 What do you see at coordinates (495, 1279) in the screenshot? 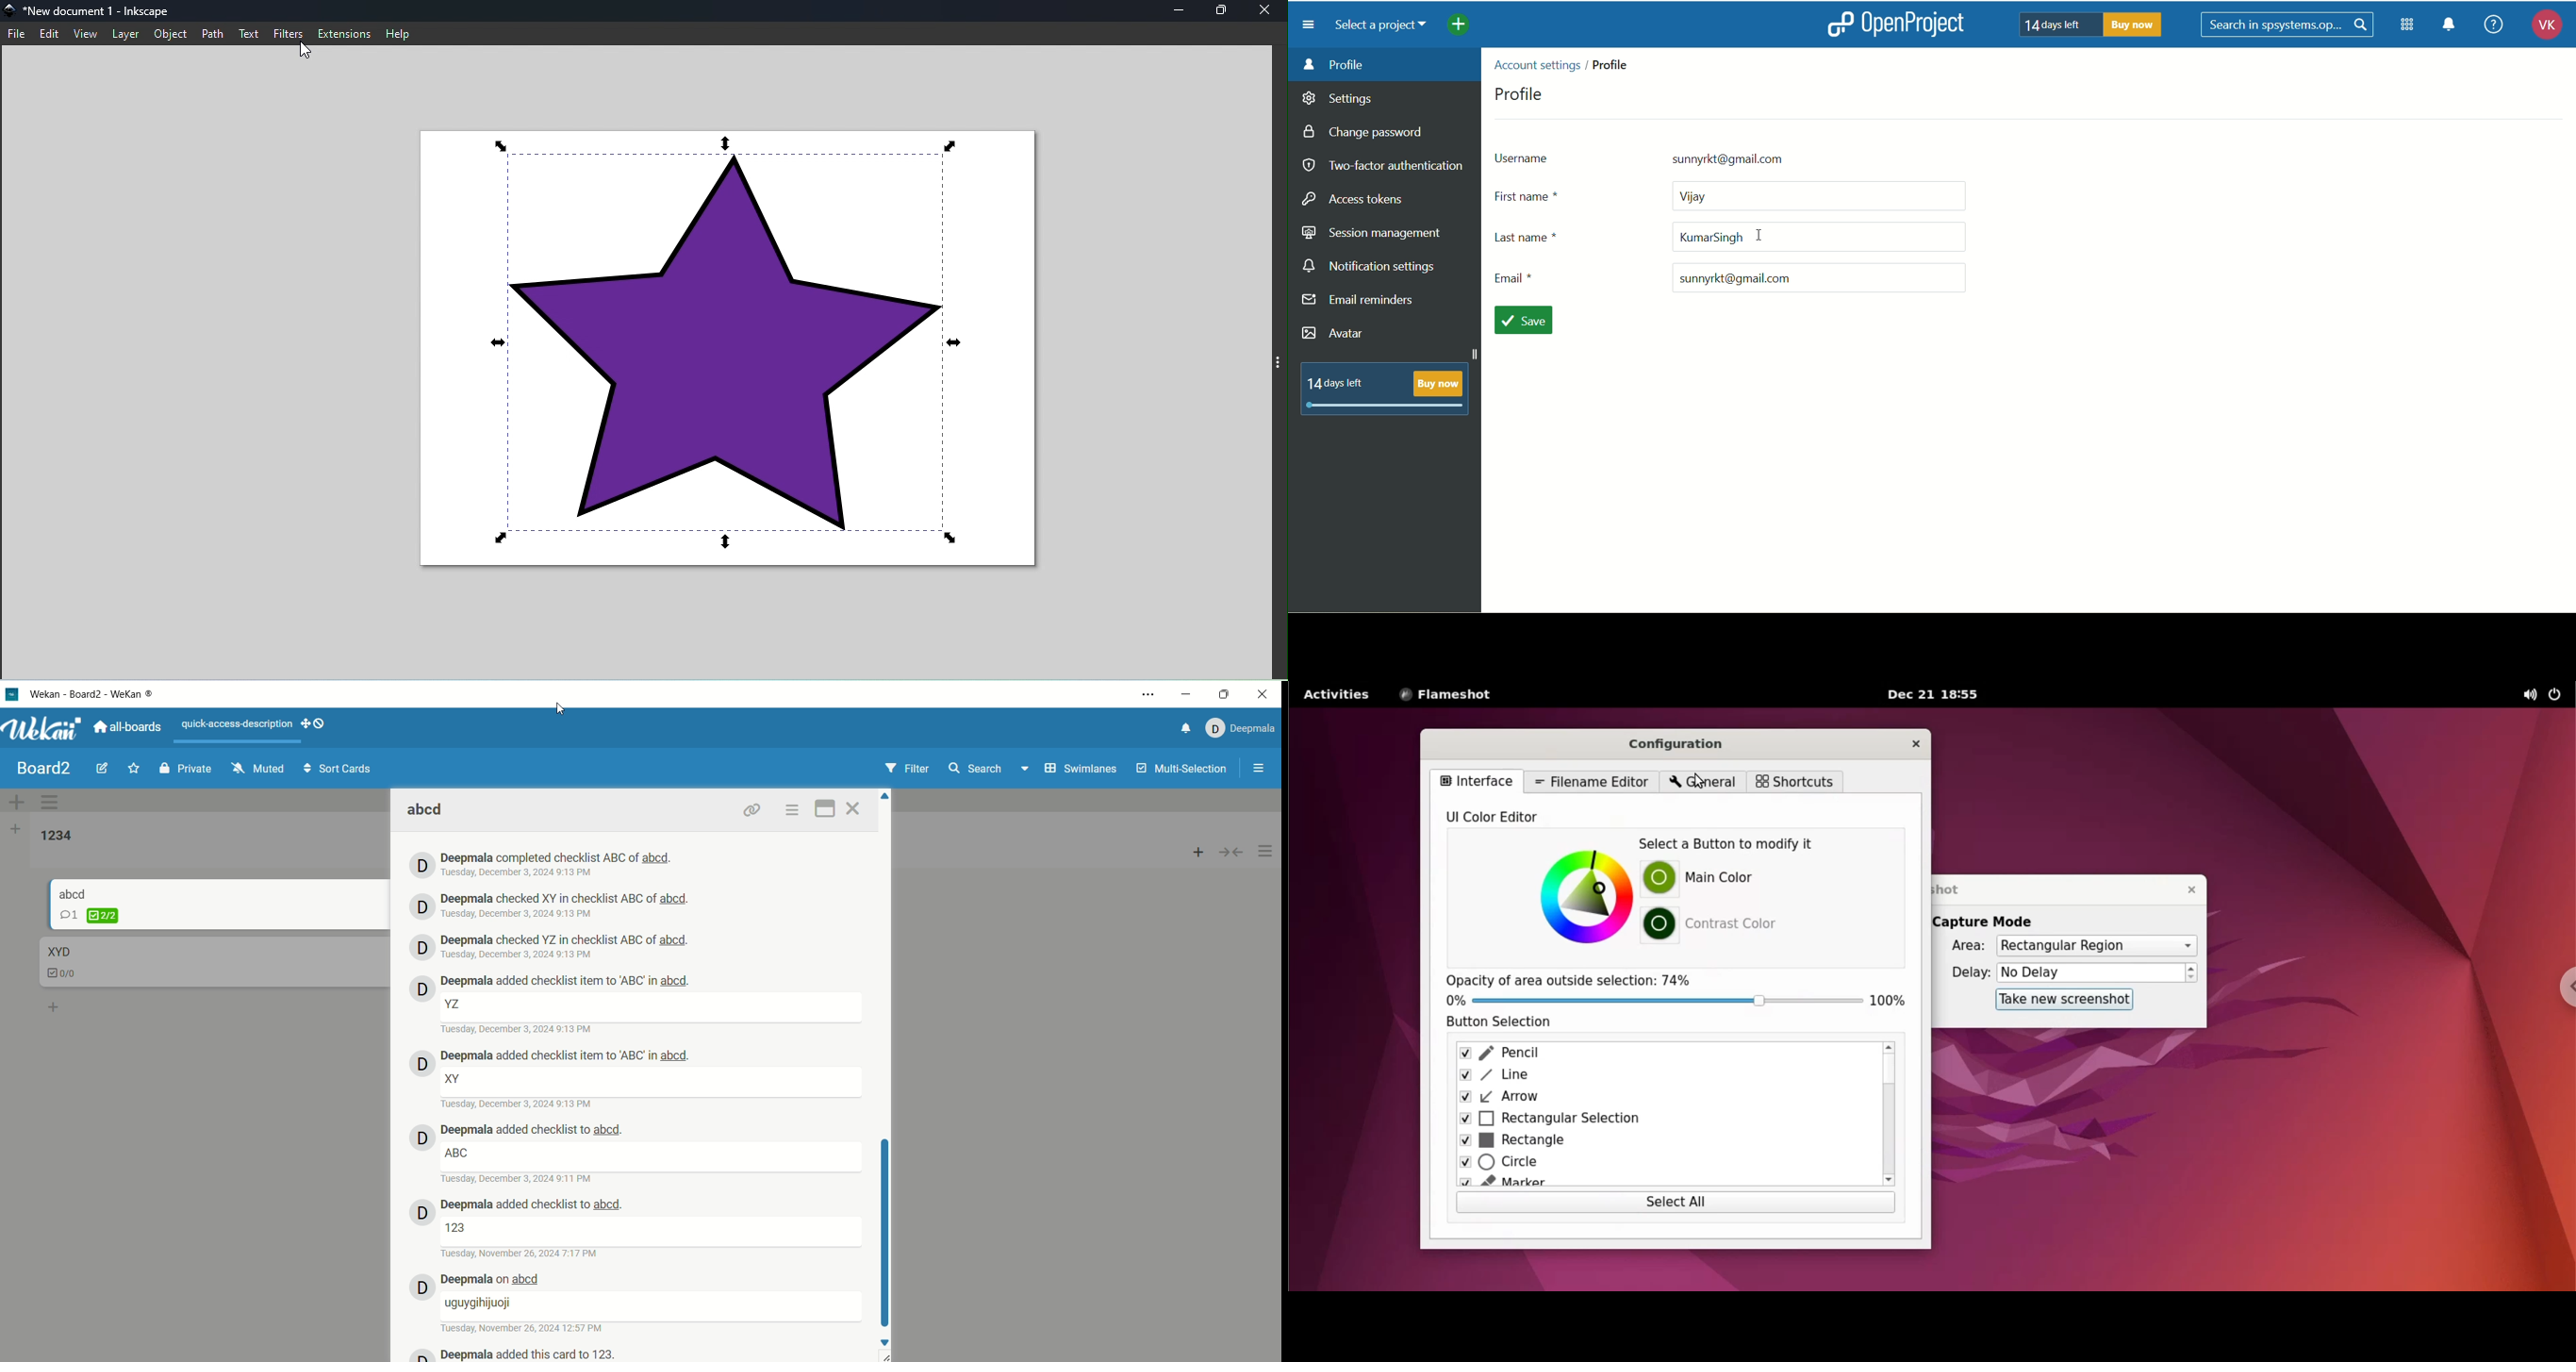
I see `deepmala history` at bounding box center [495, 1279].